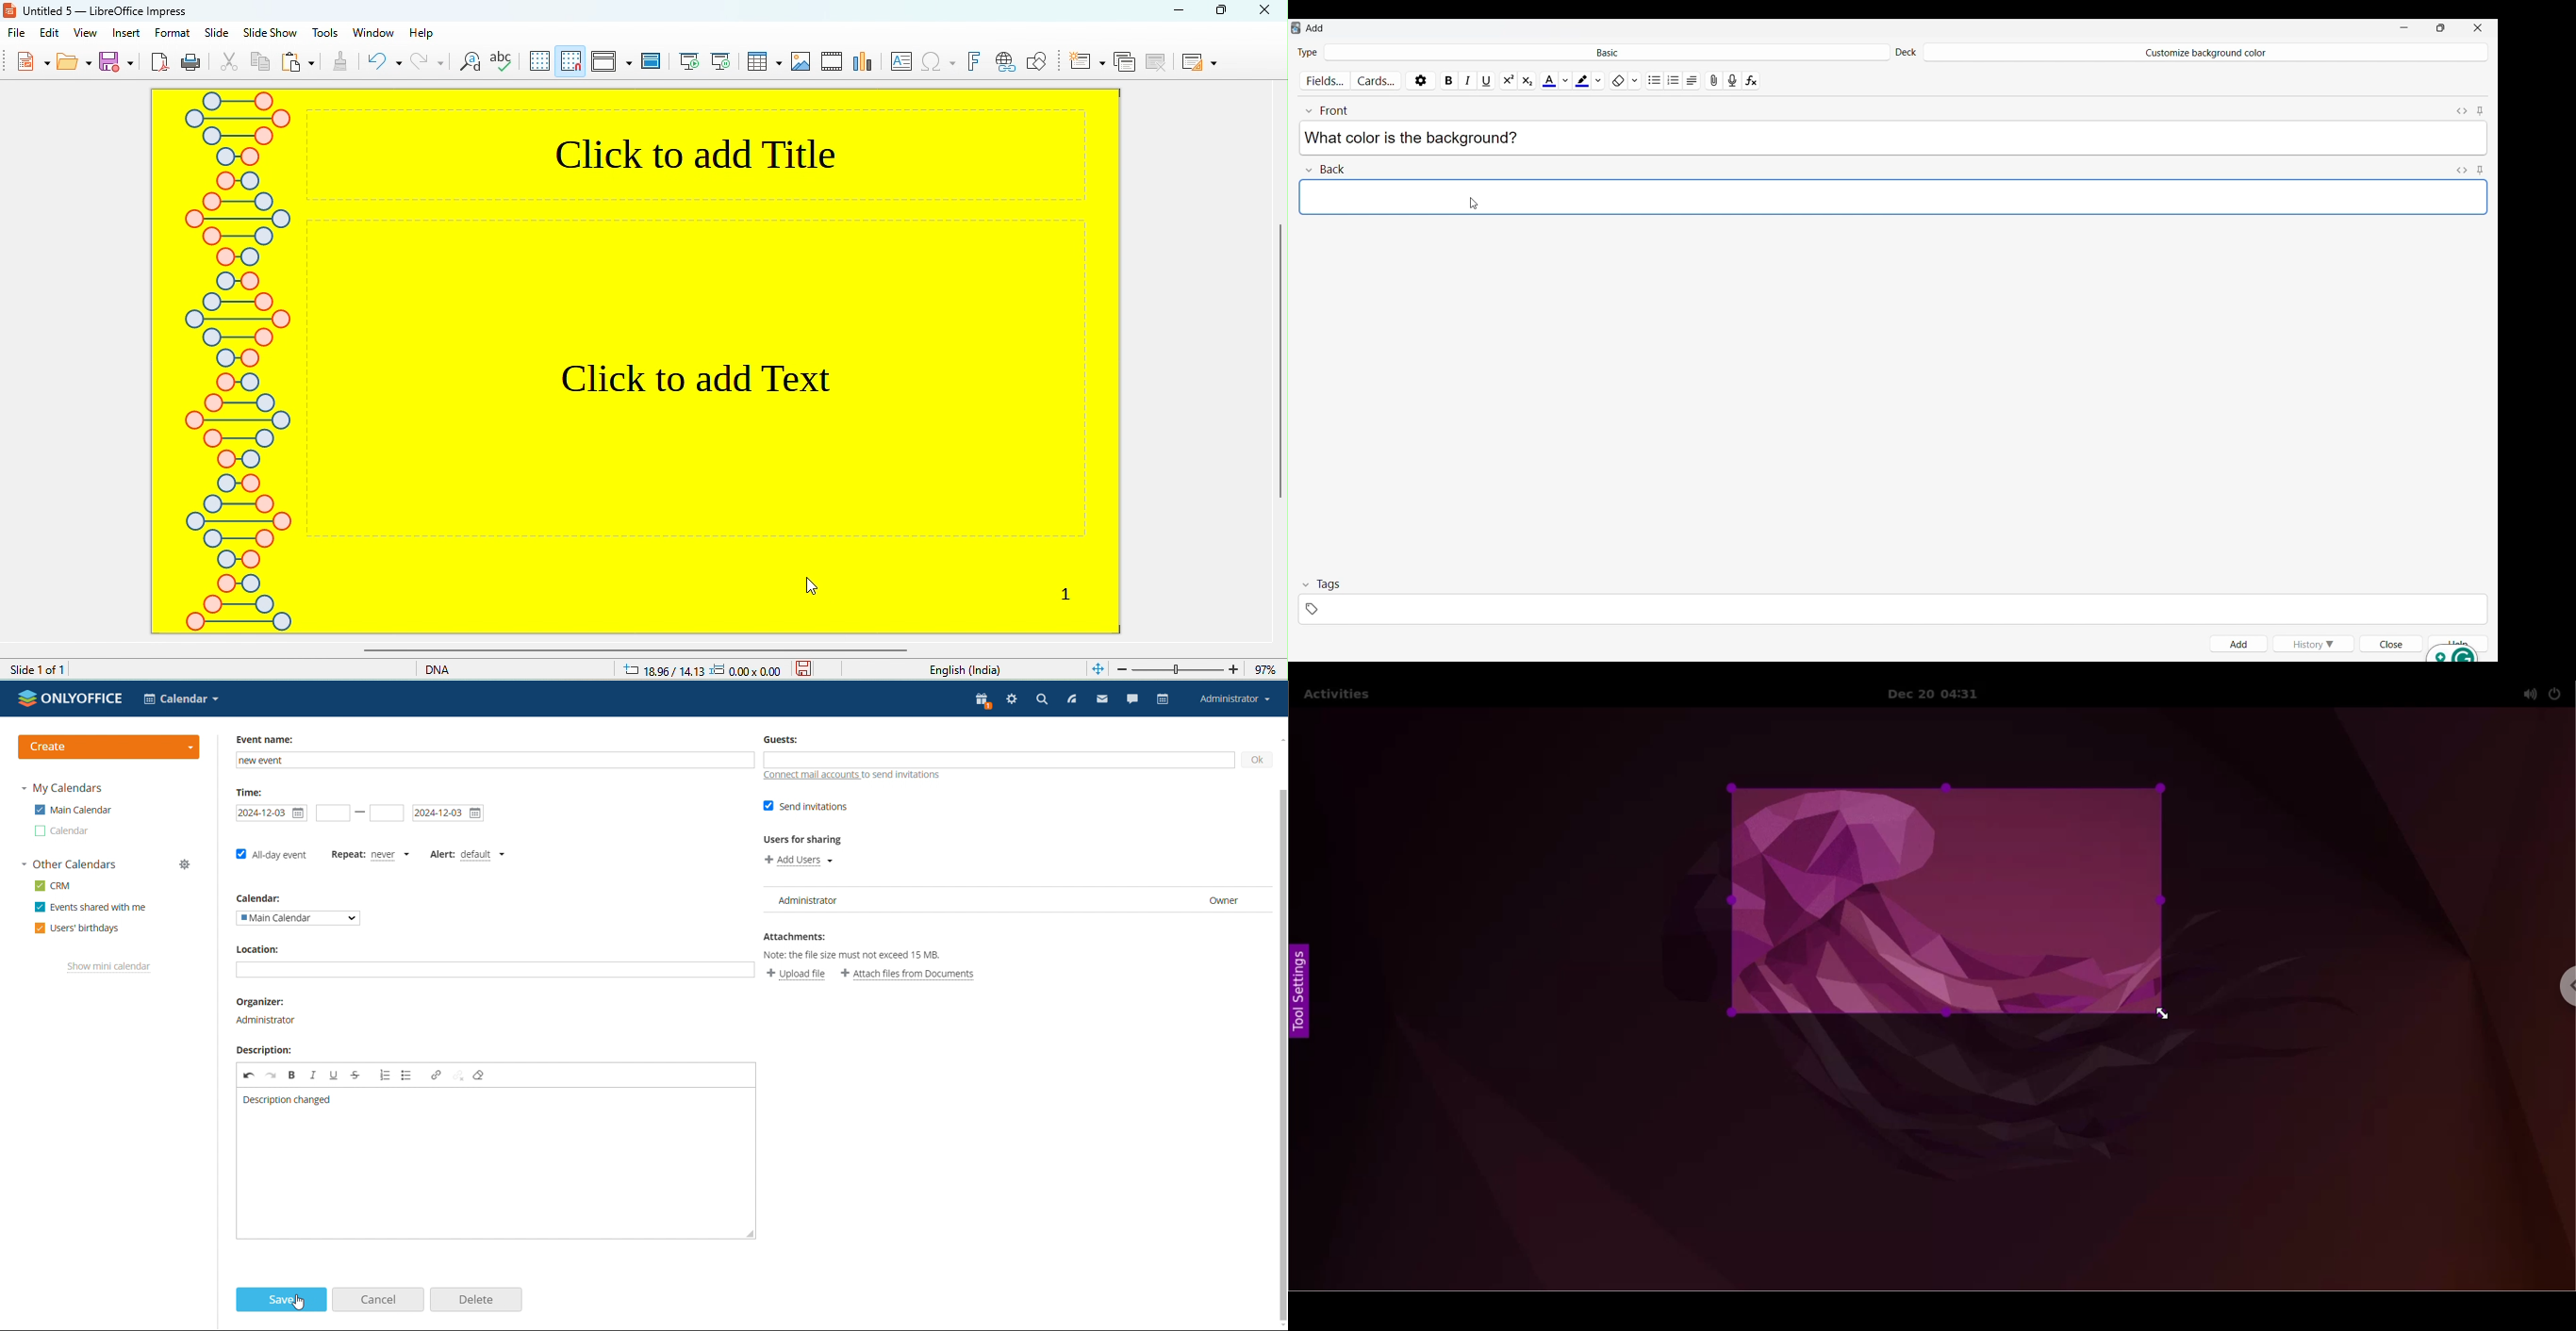 This screenshot has width=2576, height=1344. What do you see at coordinates (74, 65) in the screenshot?
I see `open` at bounding box center [74, 65].